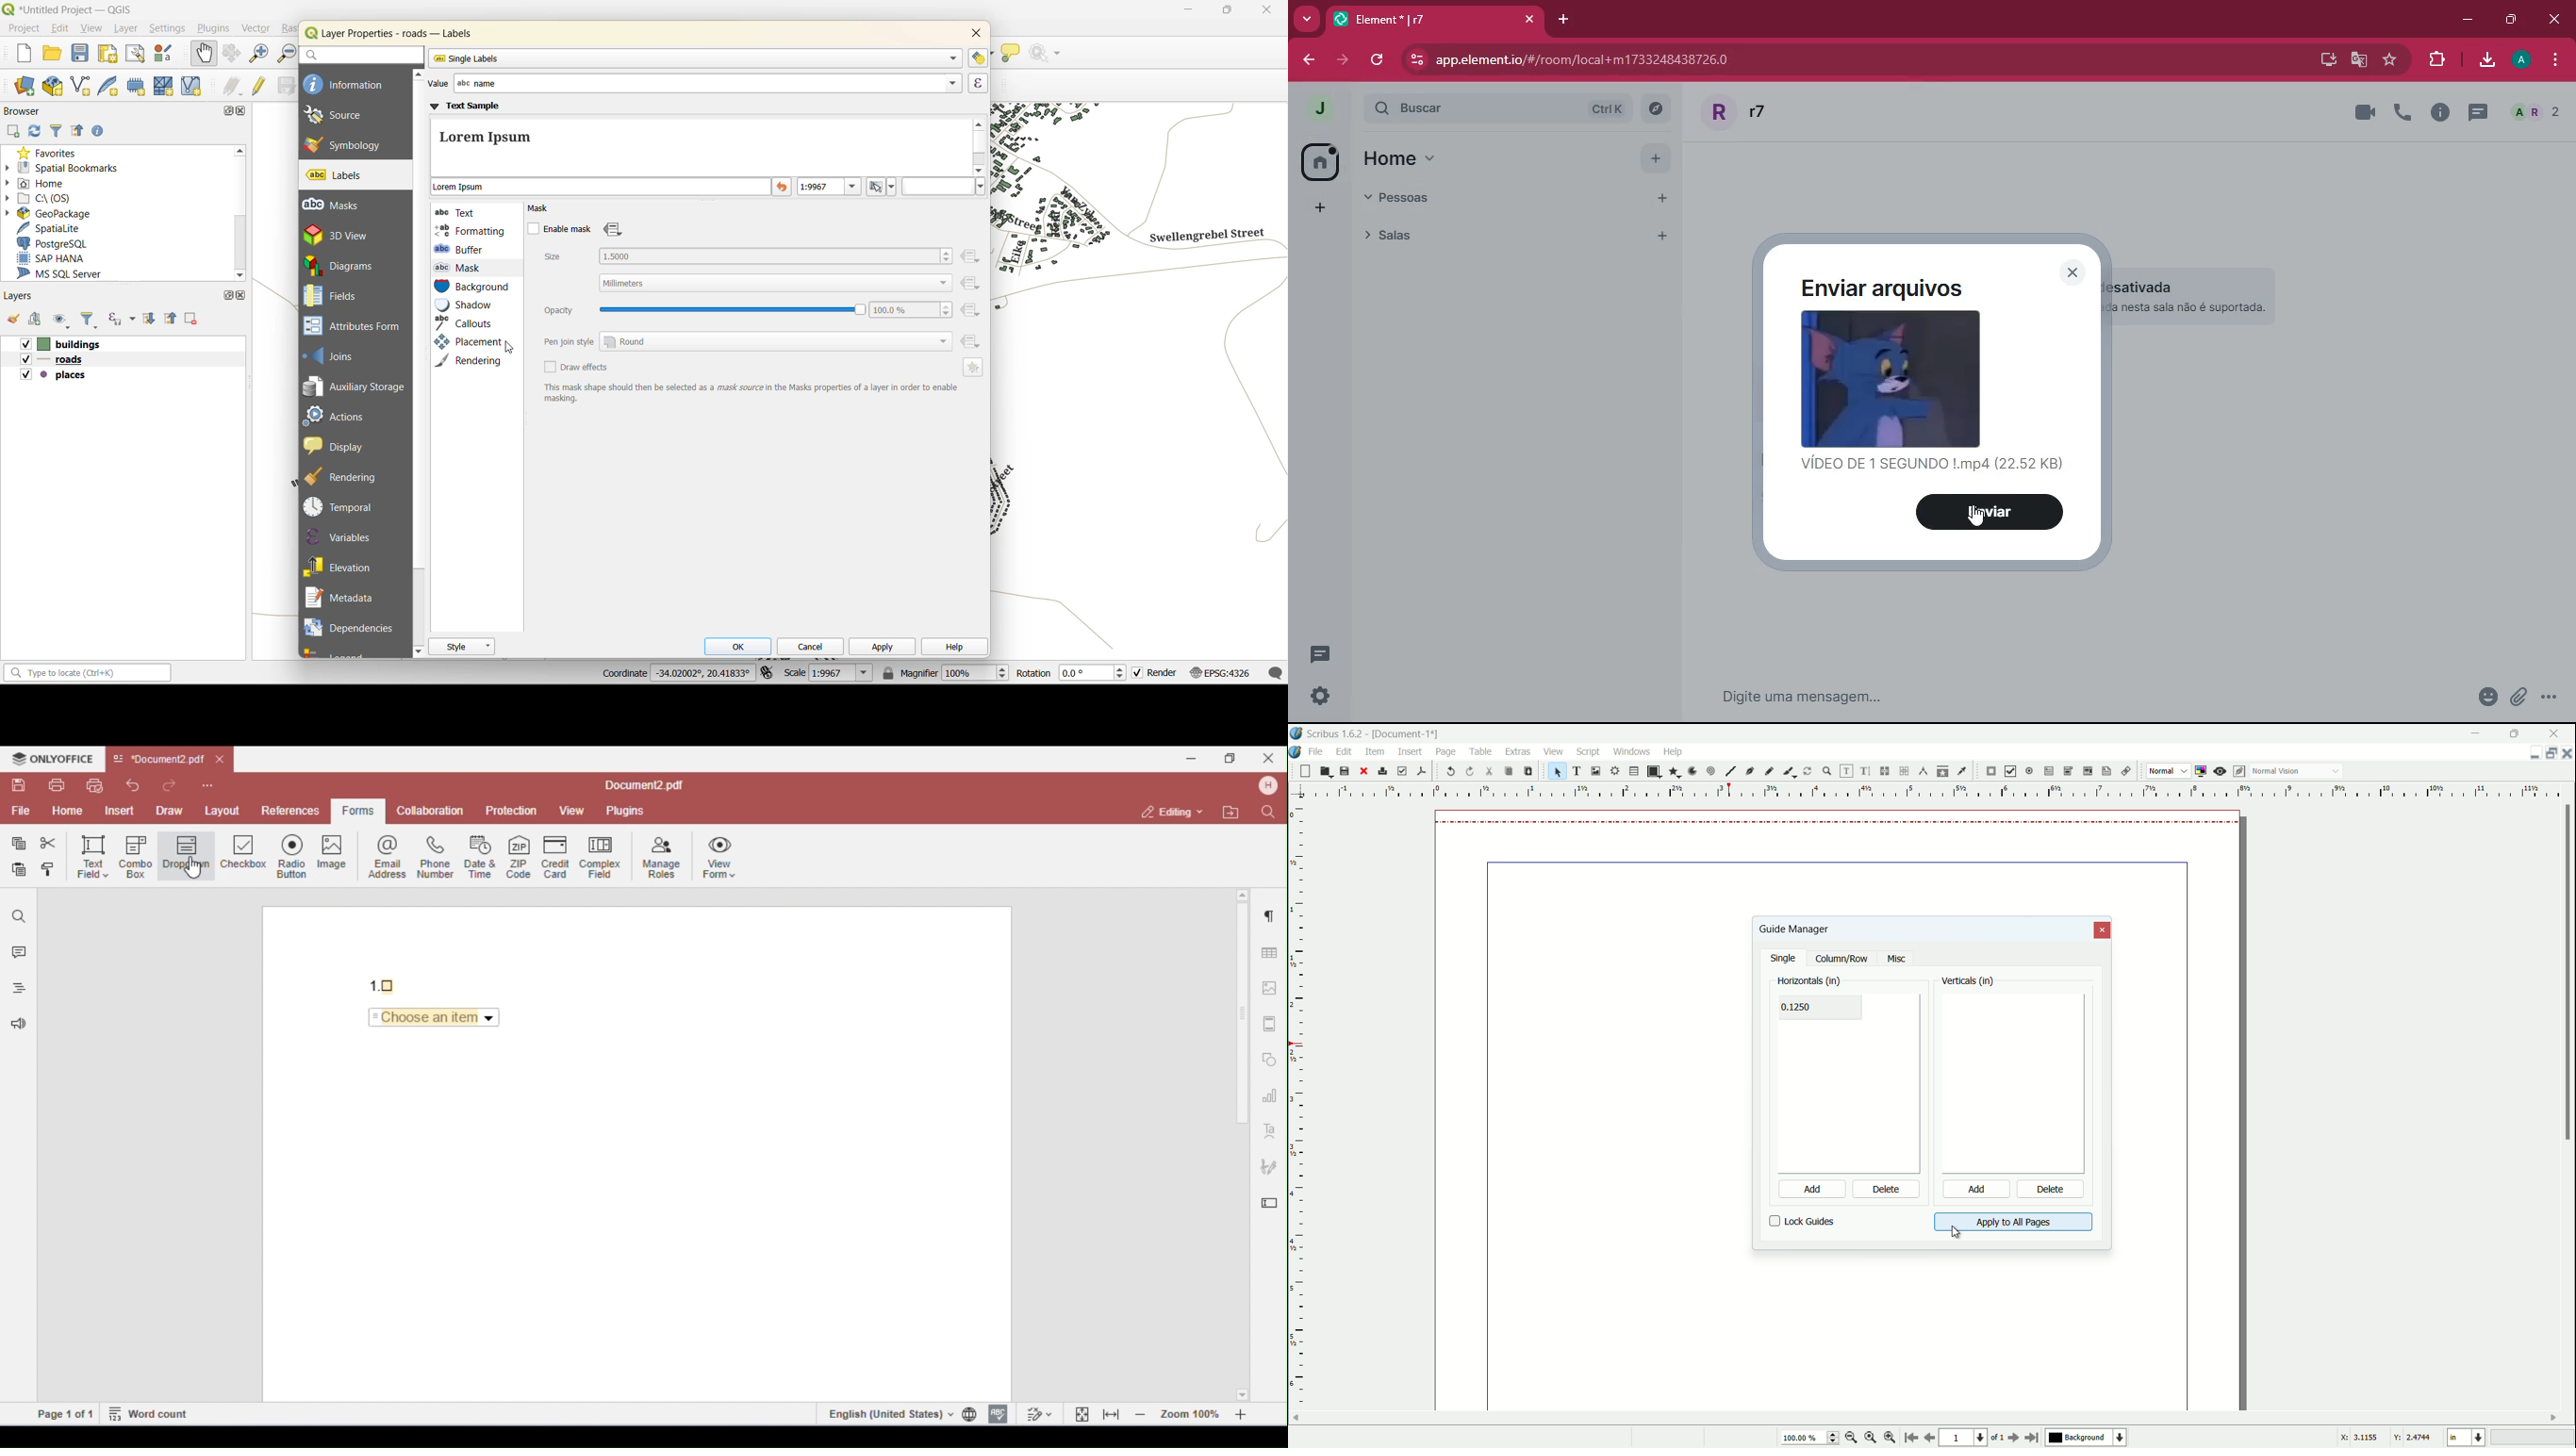 The image size is (2576, 1456). I want to click on misc, so click(1896, 959).